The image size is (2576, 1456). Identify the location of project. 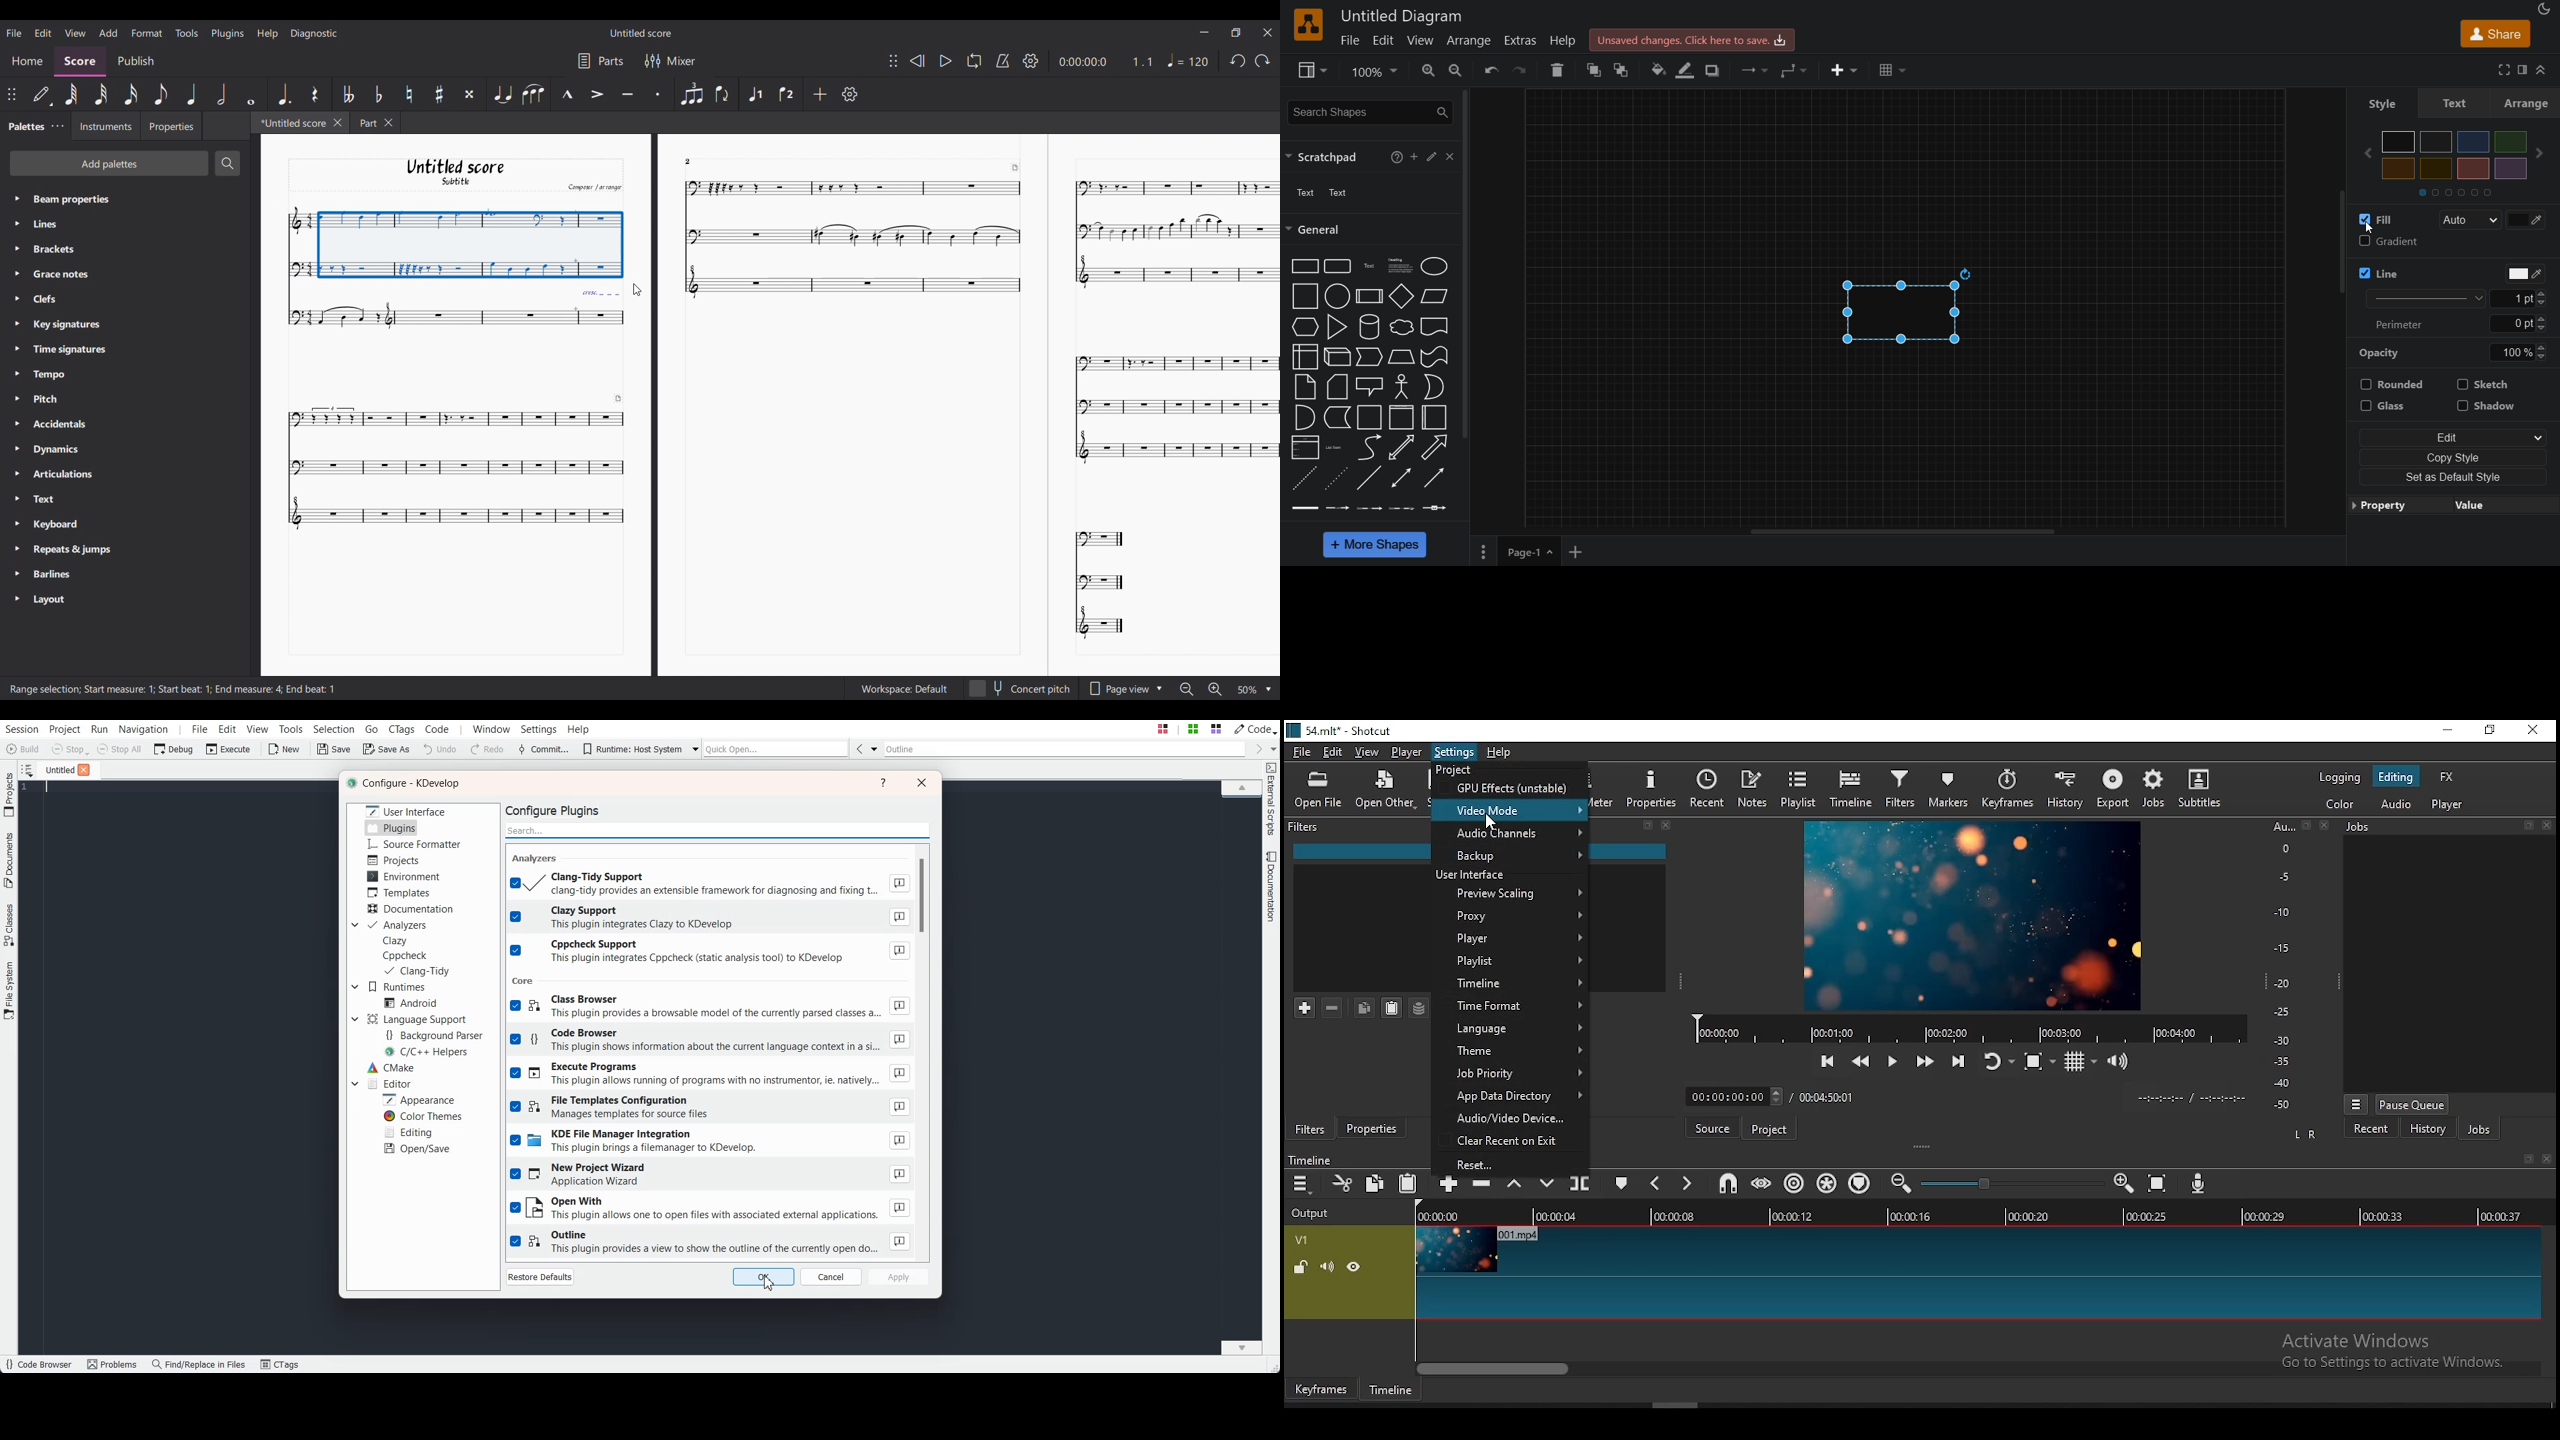
(1769, 1128).